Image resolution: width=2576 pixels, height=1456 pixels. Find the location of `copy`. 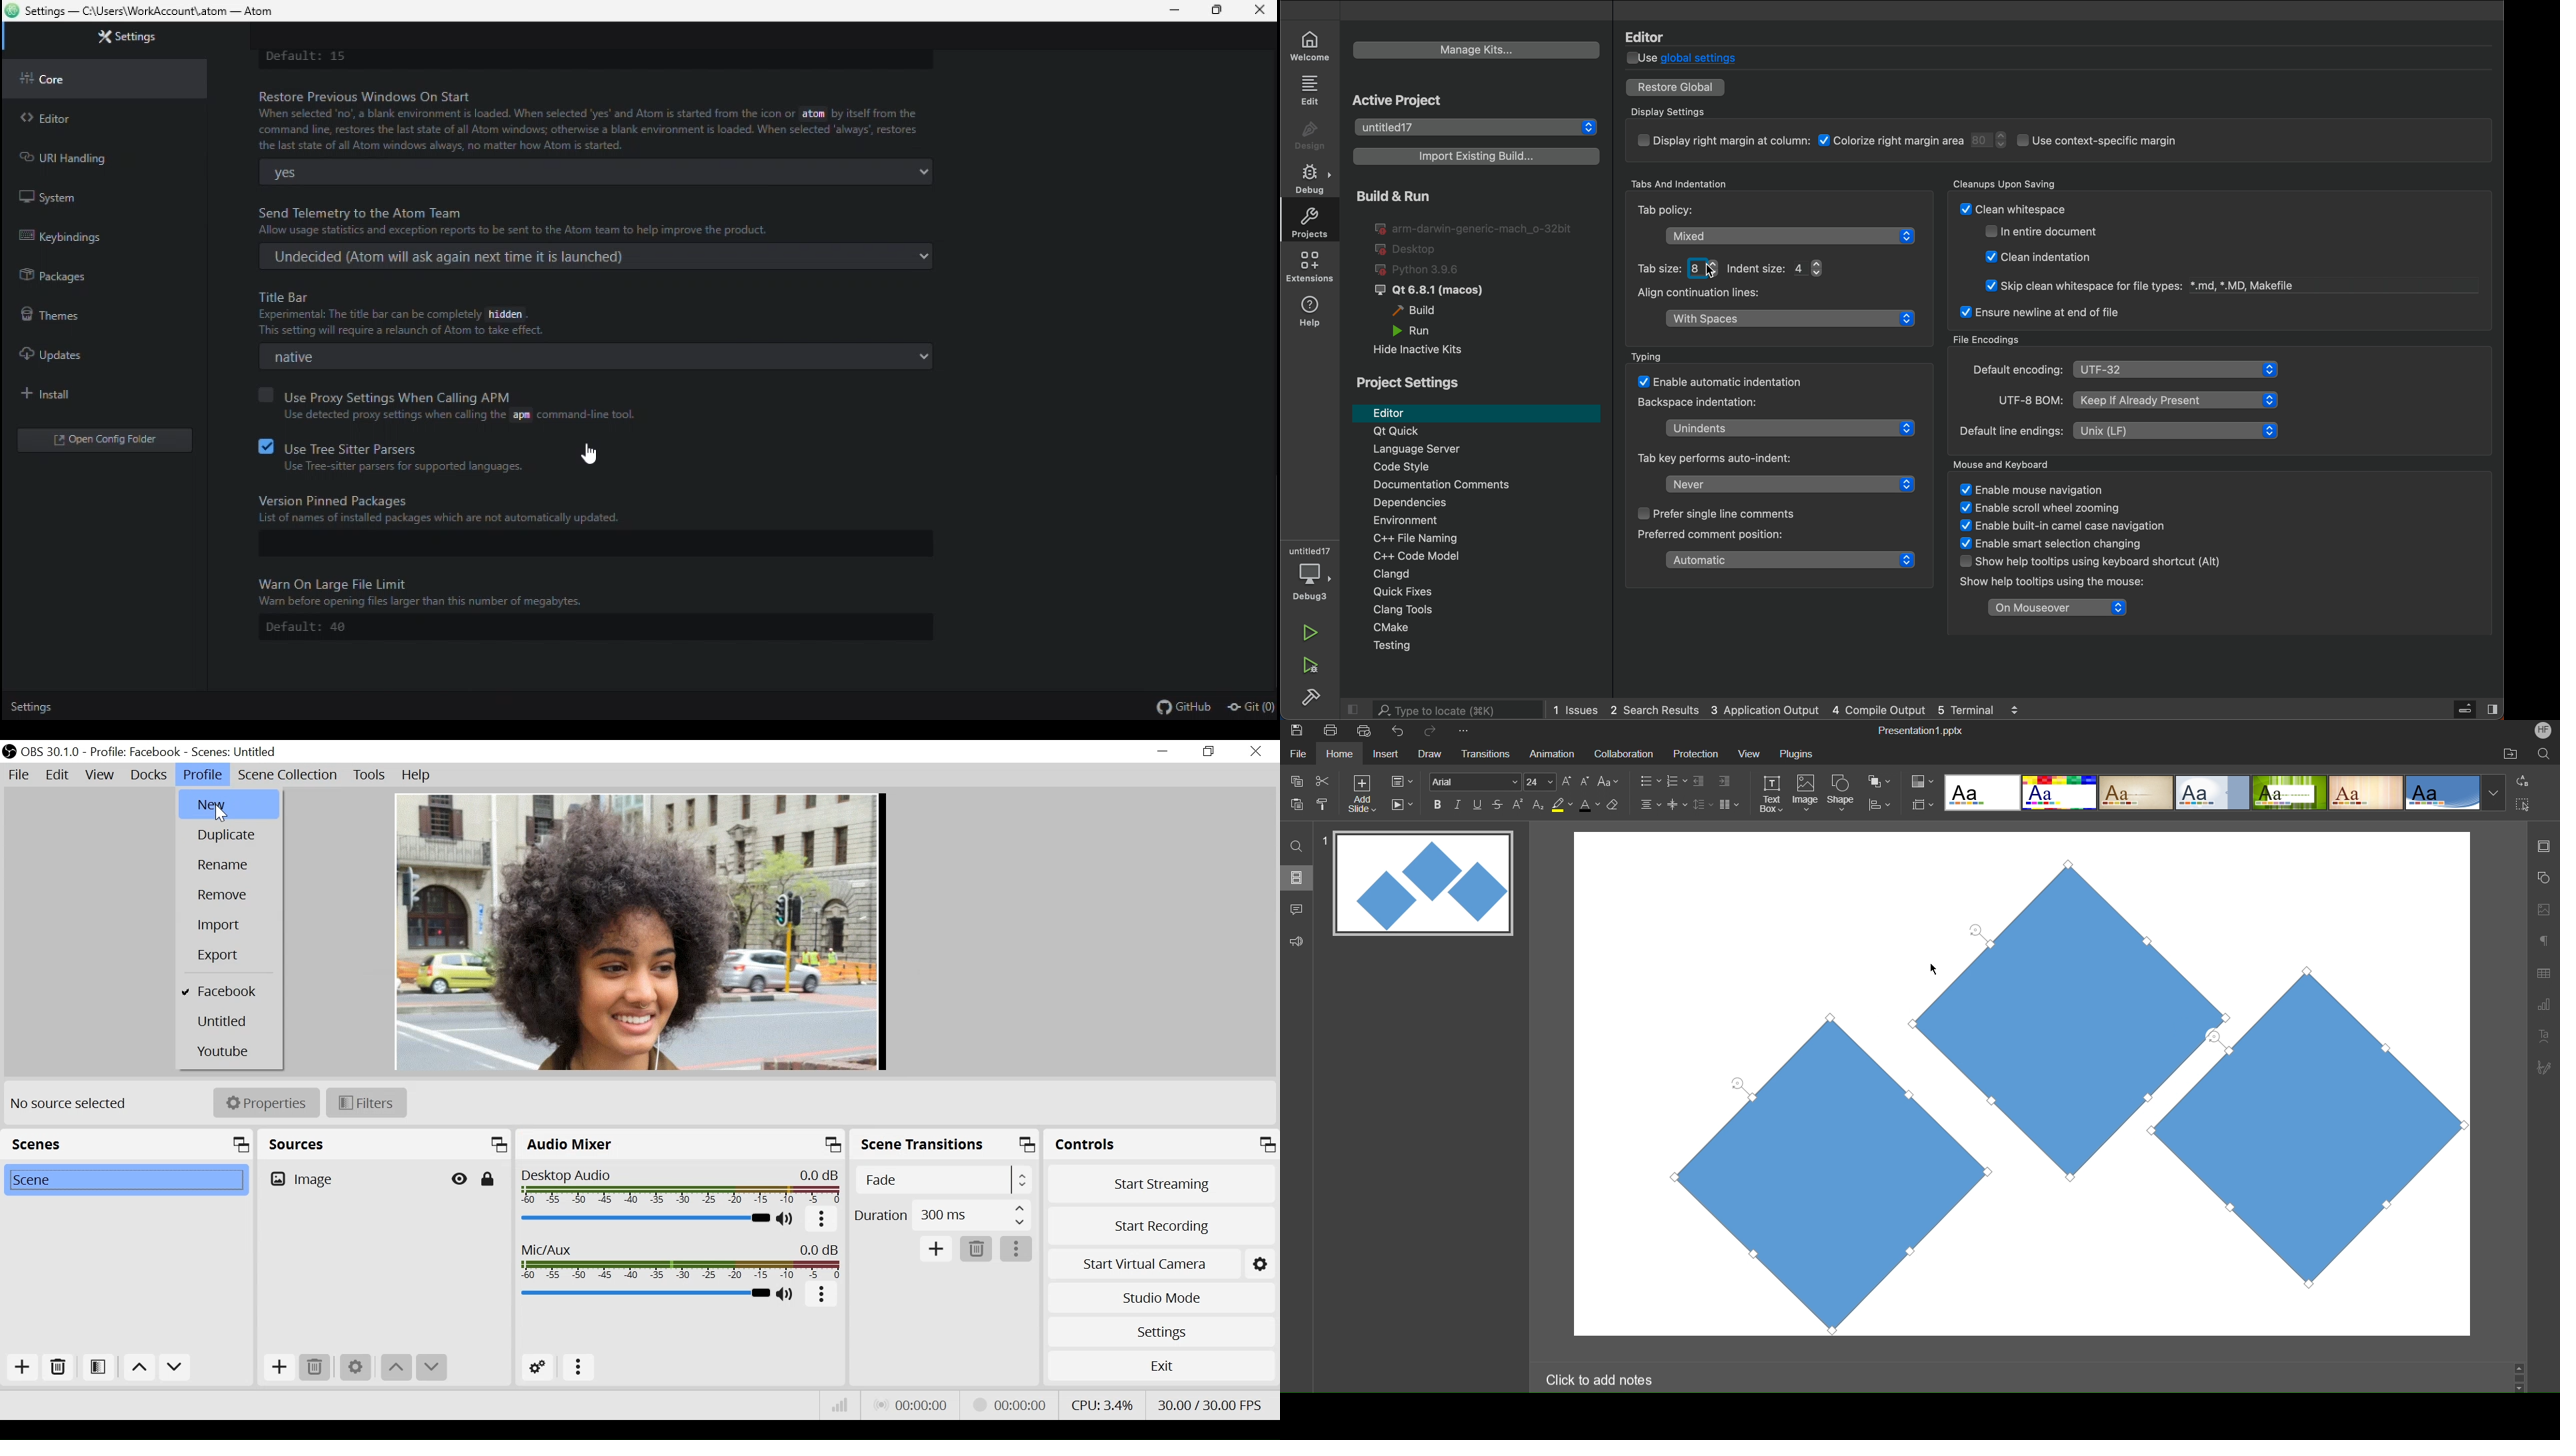

copy is located at coordinates (1295, 781).